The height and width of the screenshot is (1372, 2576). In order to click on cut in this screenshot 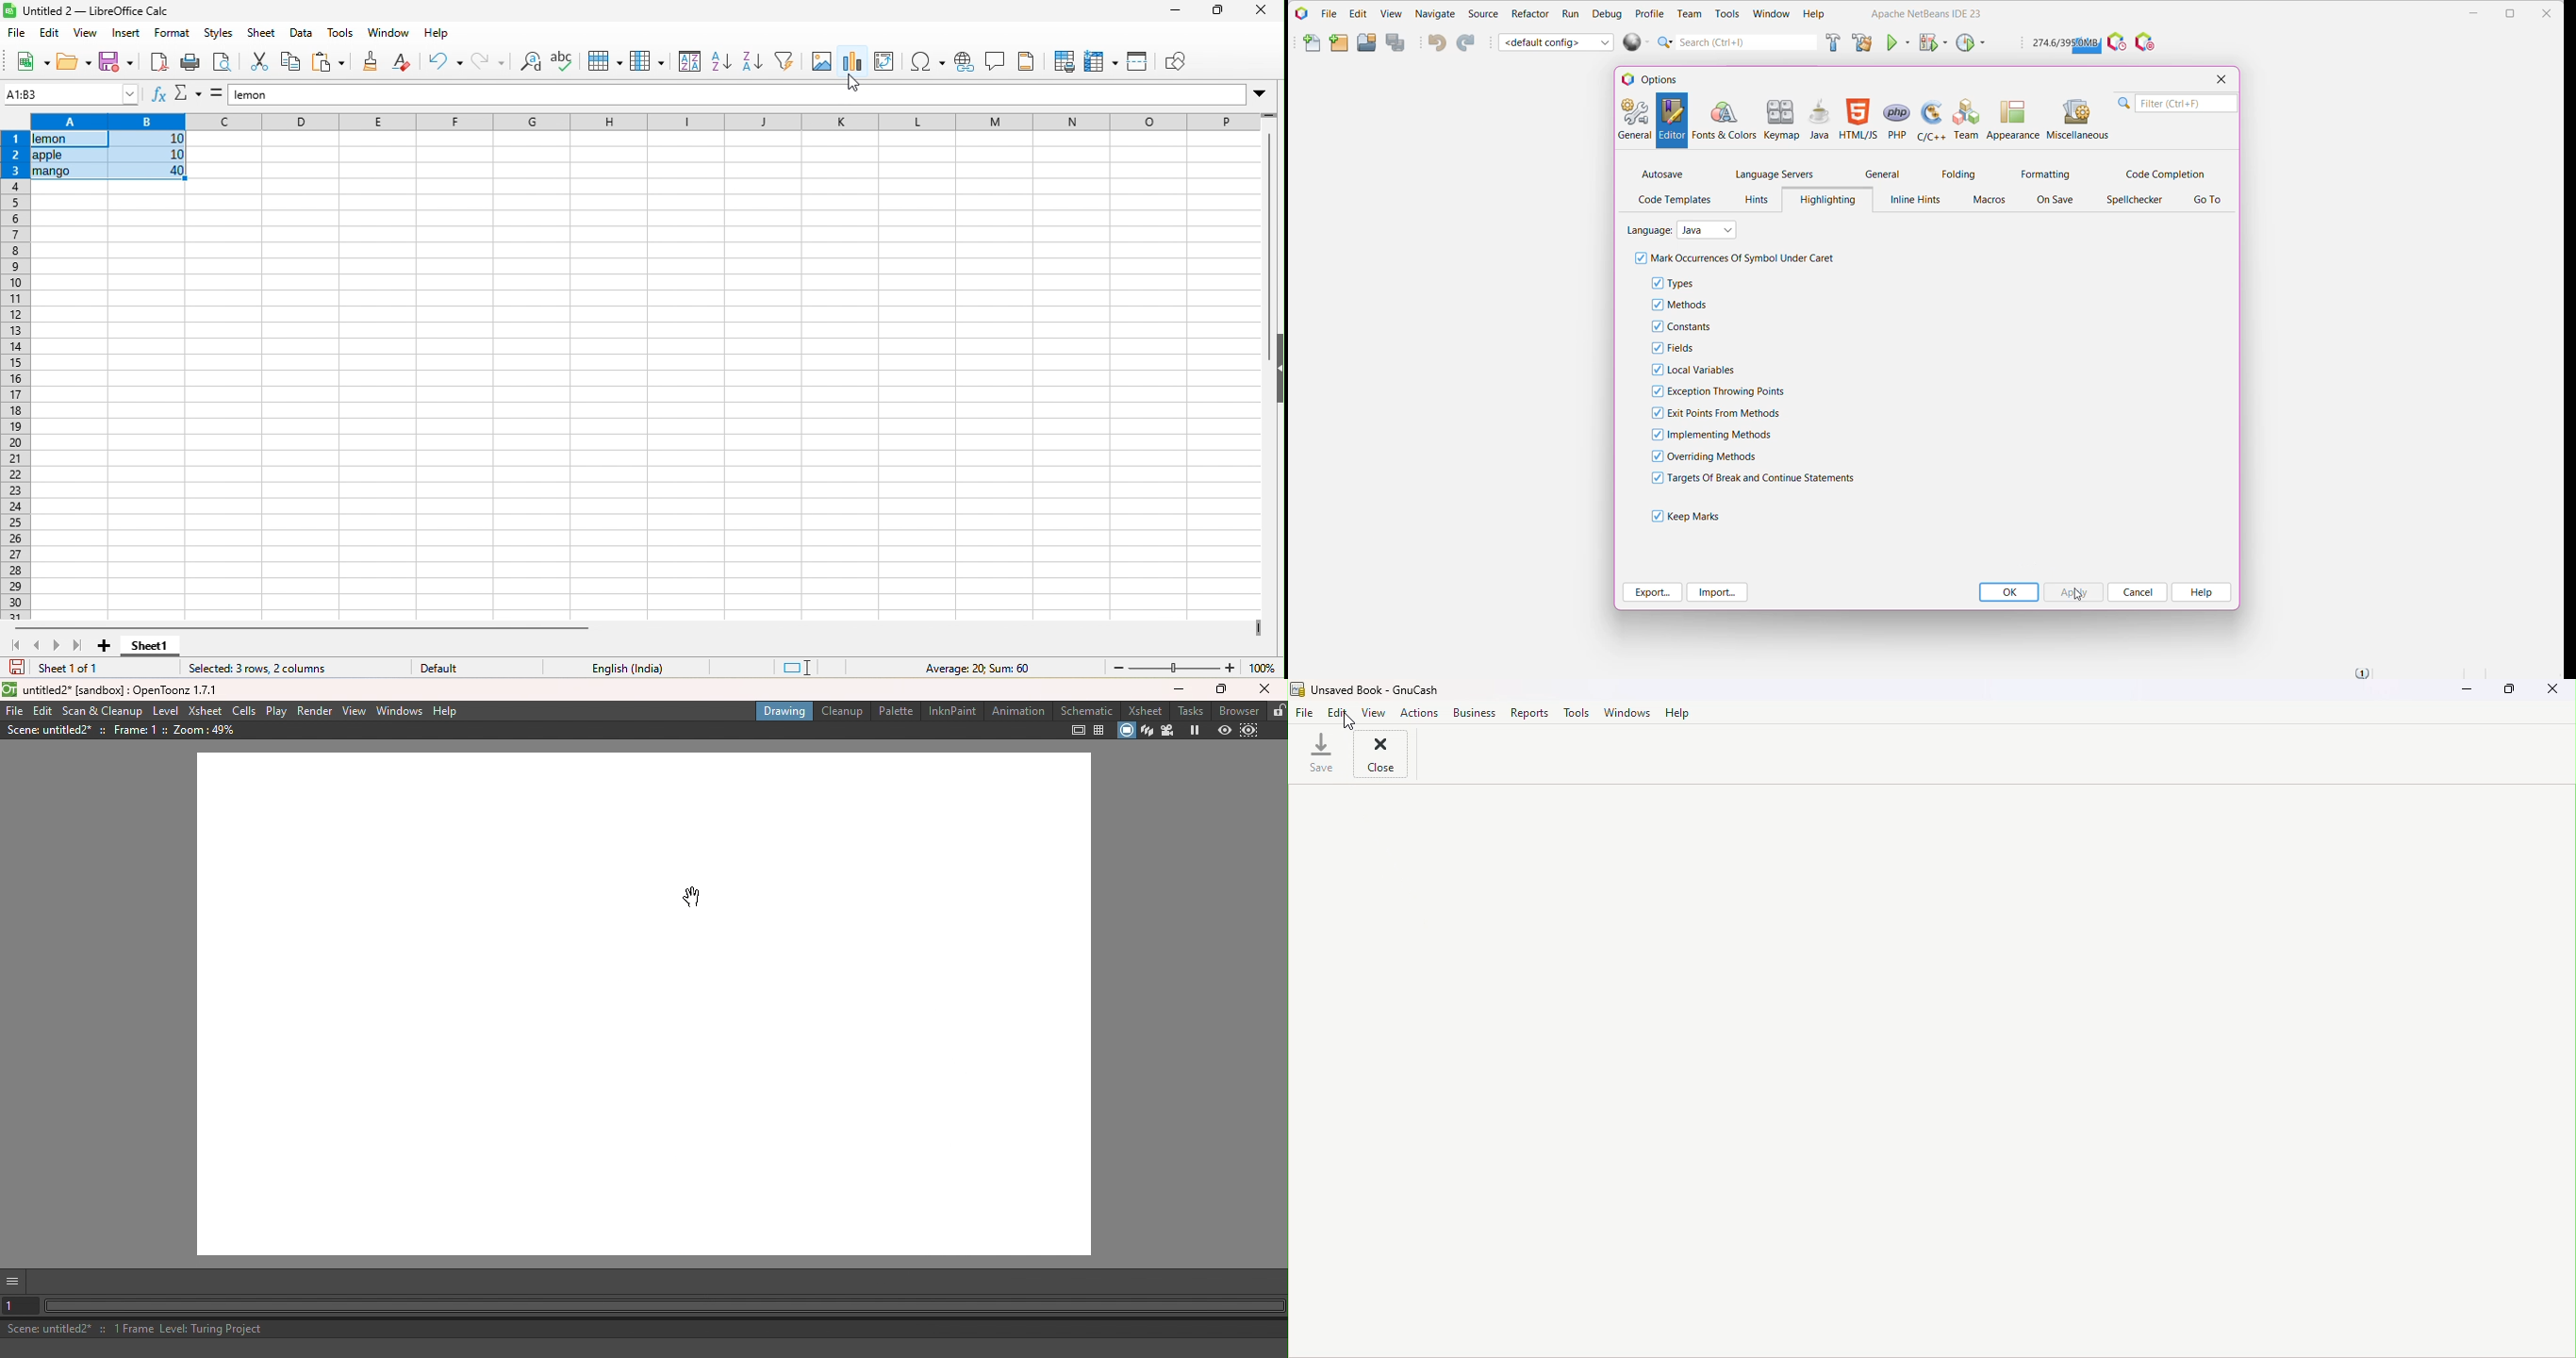, I will do `click(256, 64)`.